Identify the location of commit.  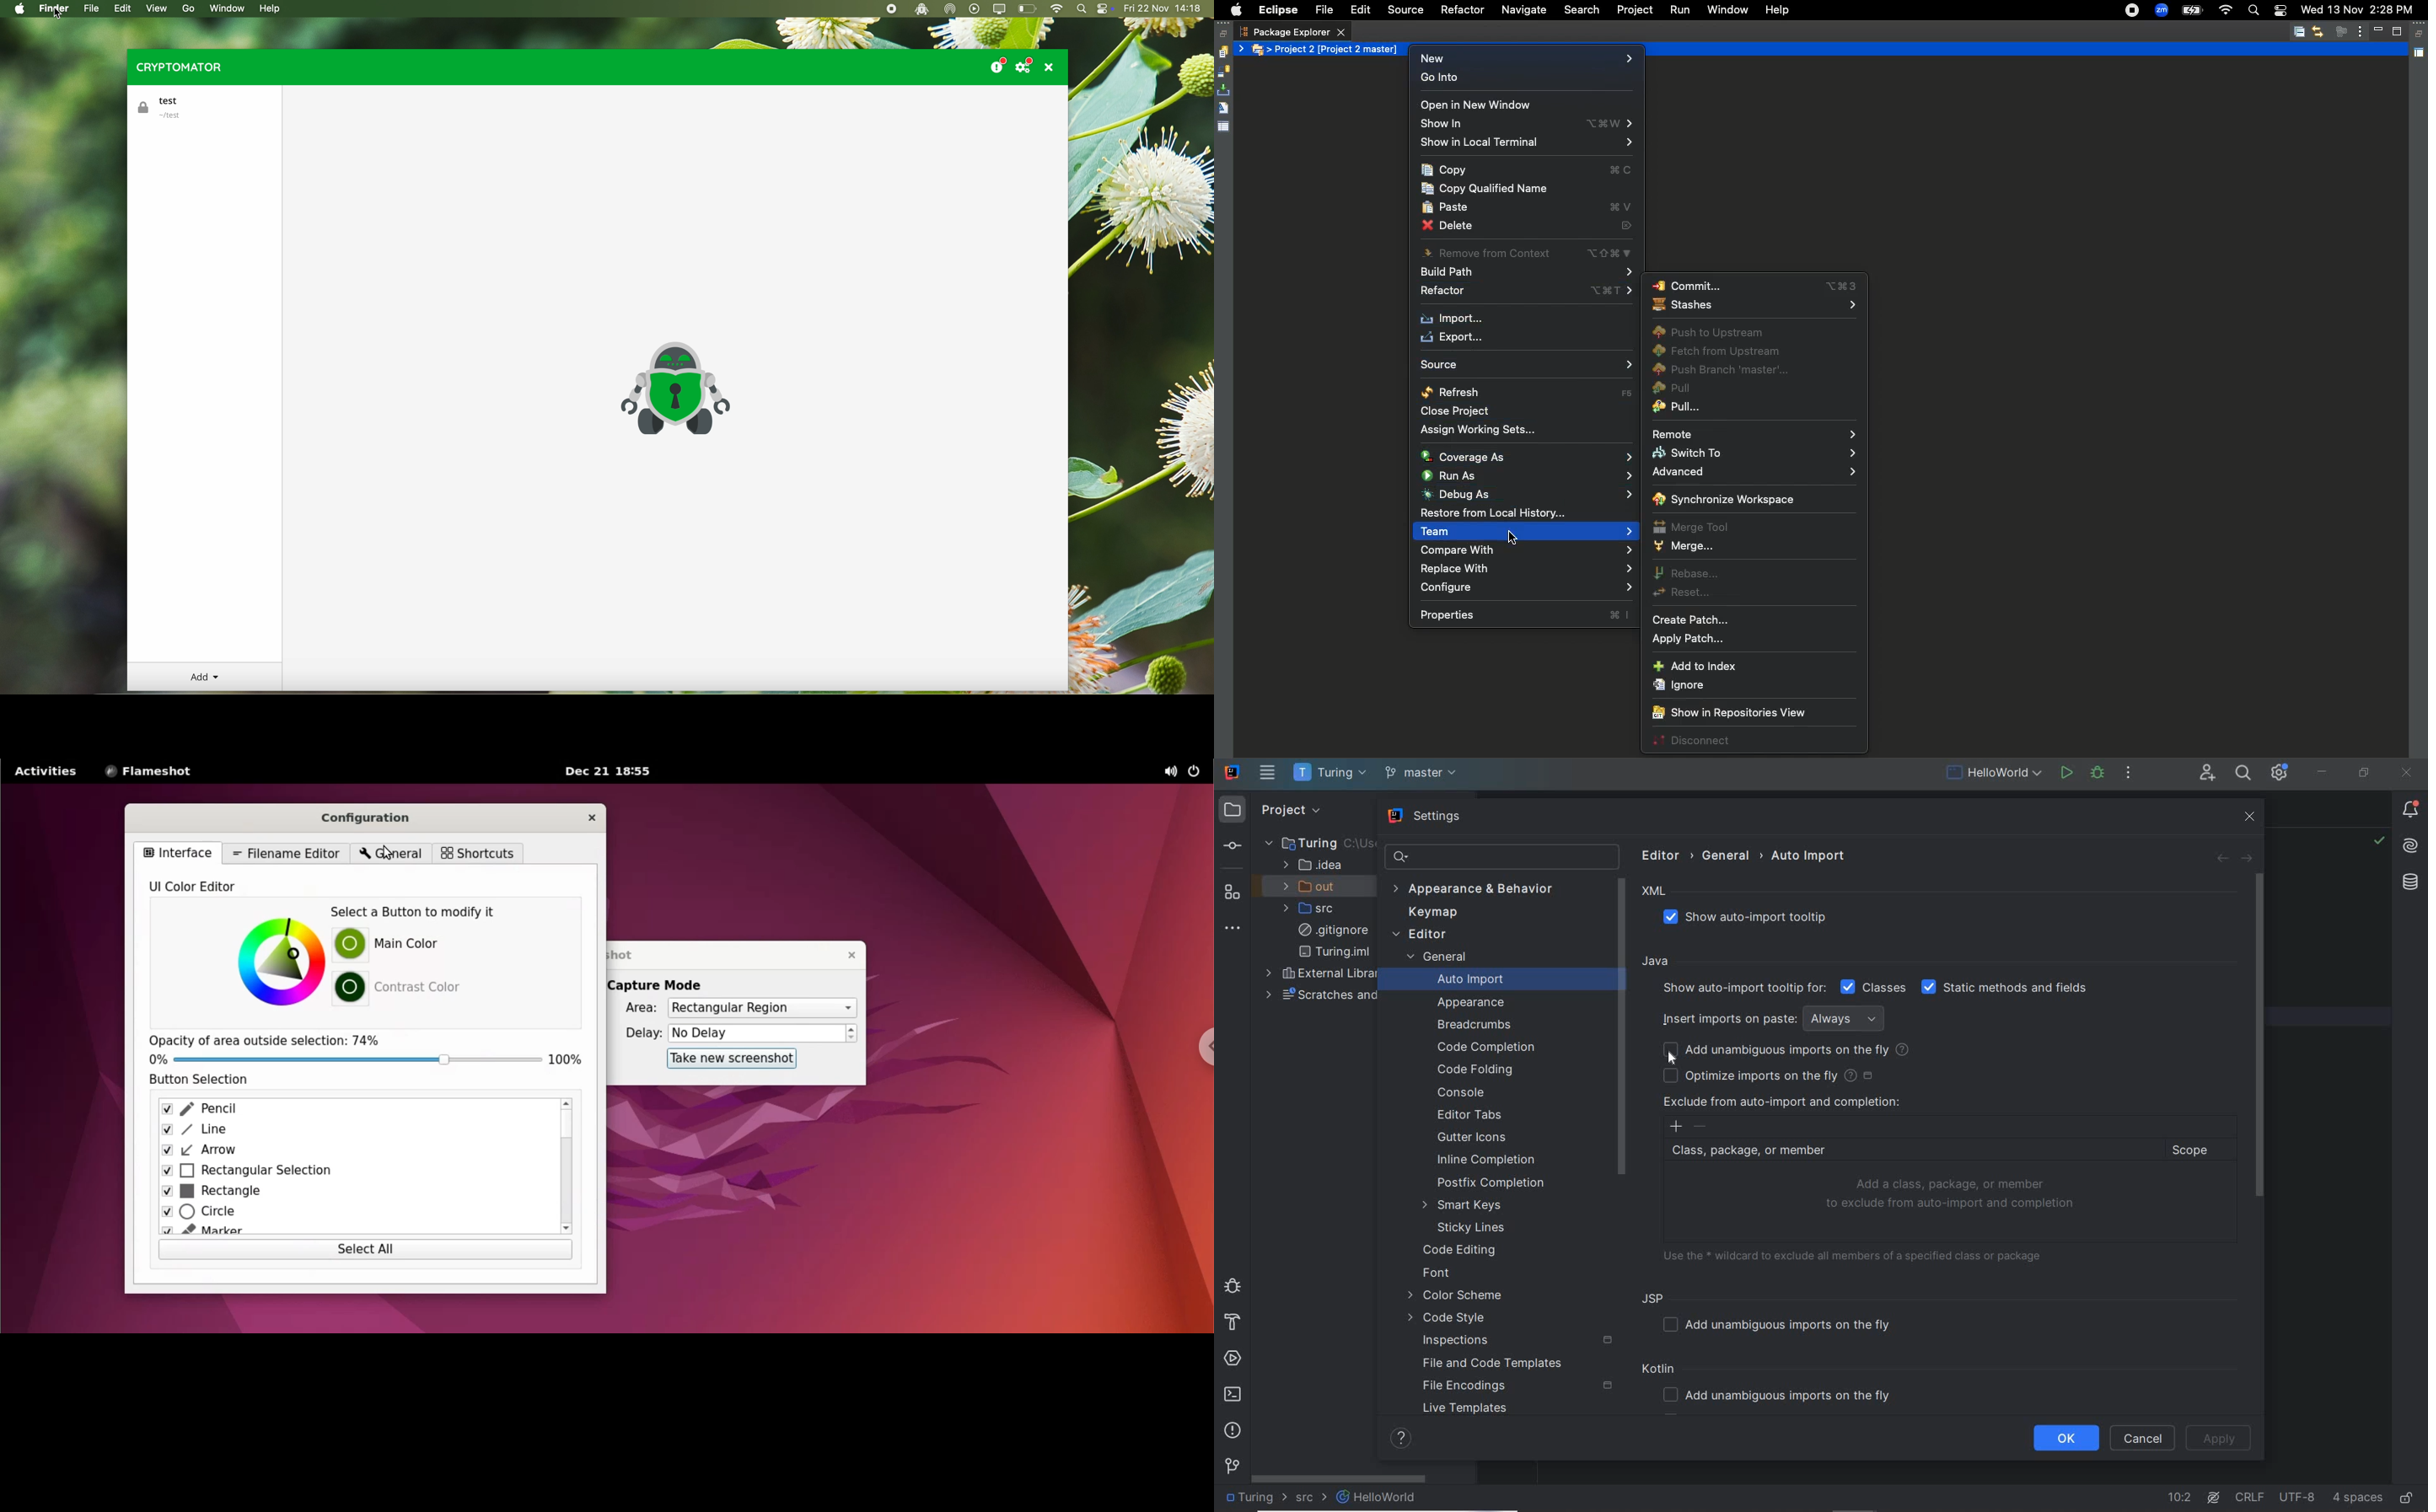
(1231, 847).